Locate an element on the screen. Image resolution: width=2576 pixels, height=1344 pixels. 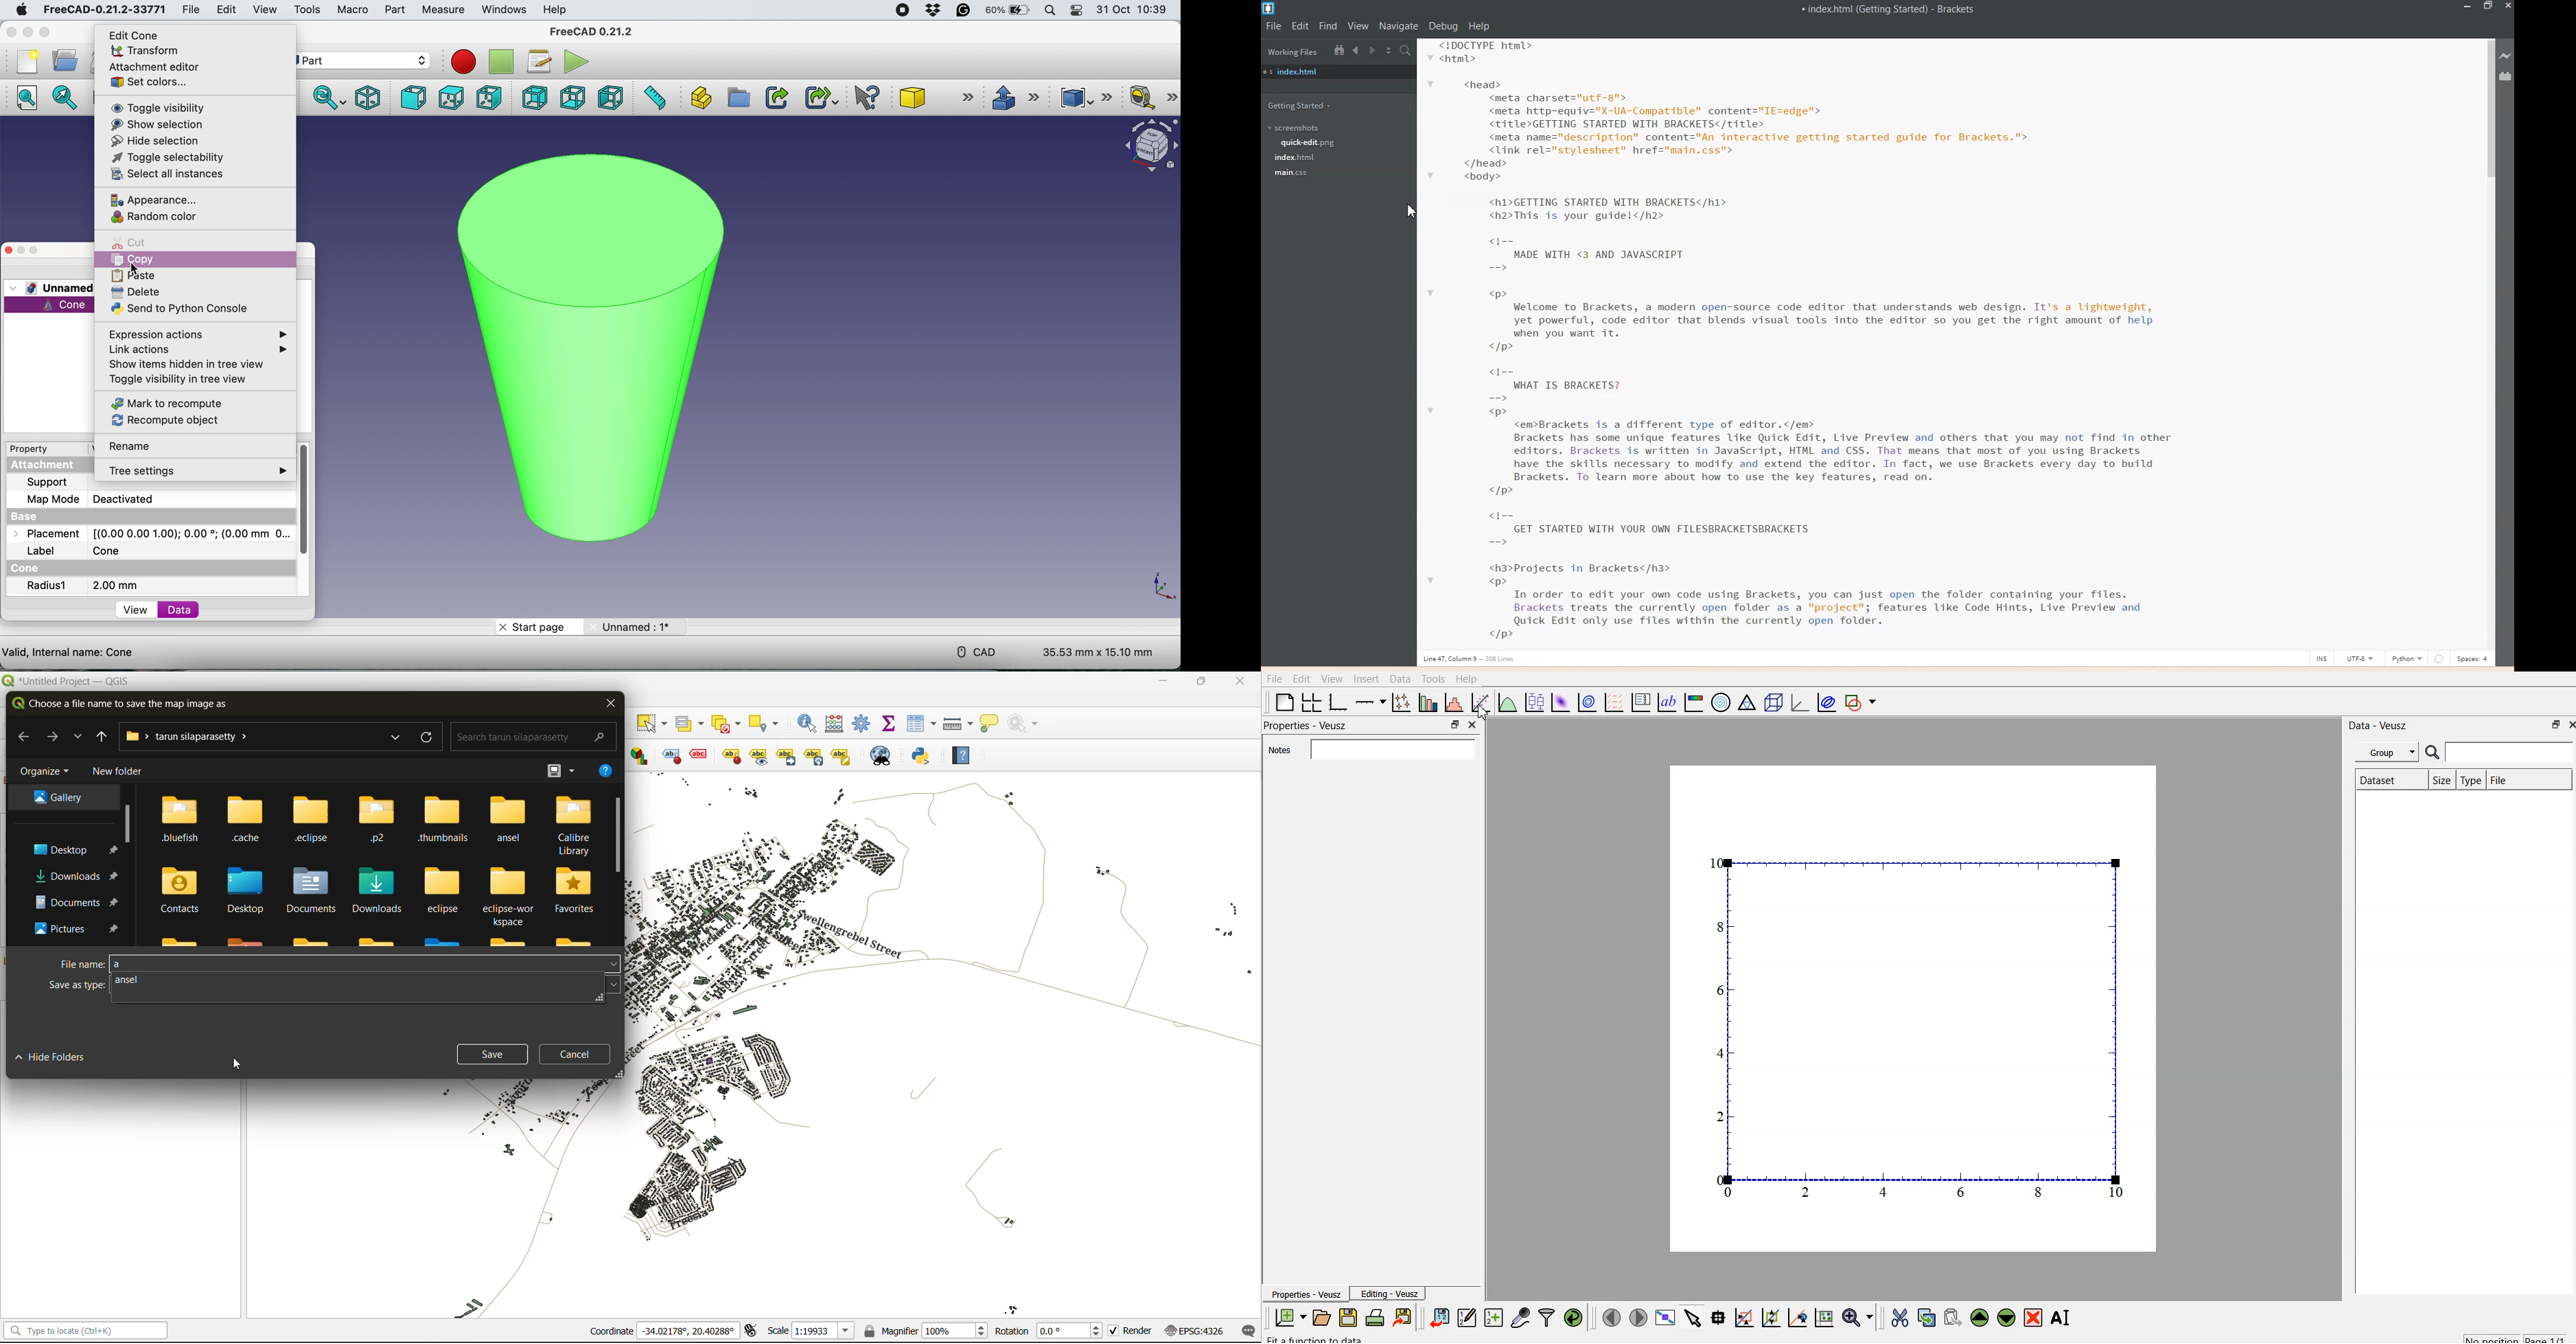
folders is located at coordinates (63, 861).